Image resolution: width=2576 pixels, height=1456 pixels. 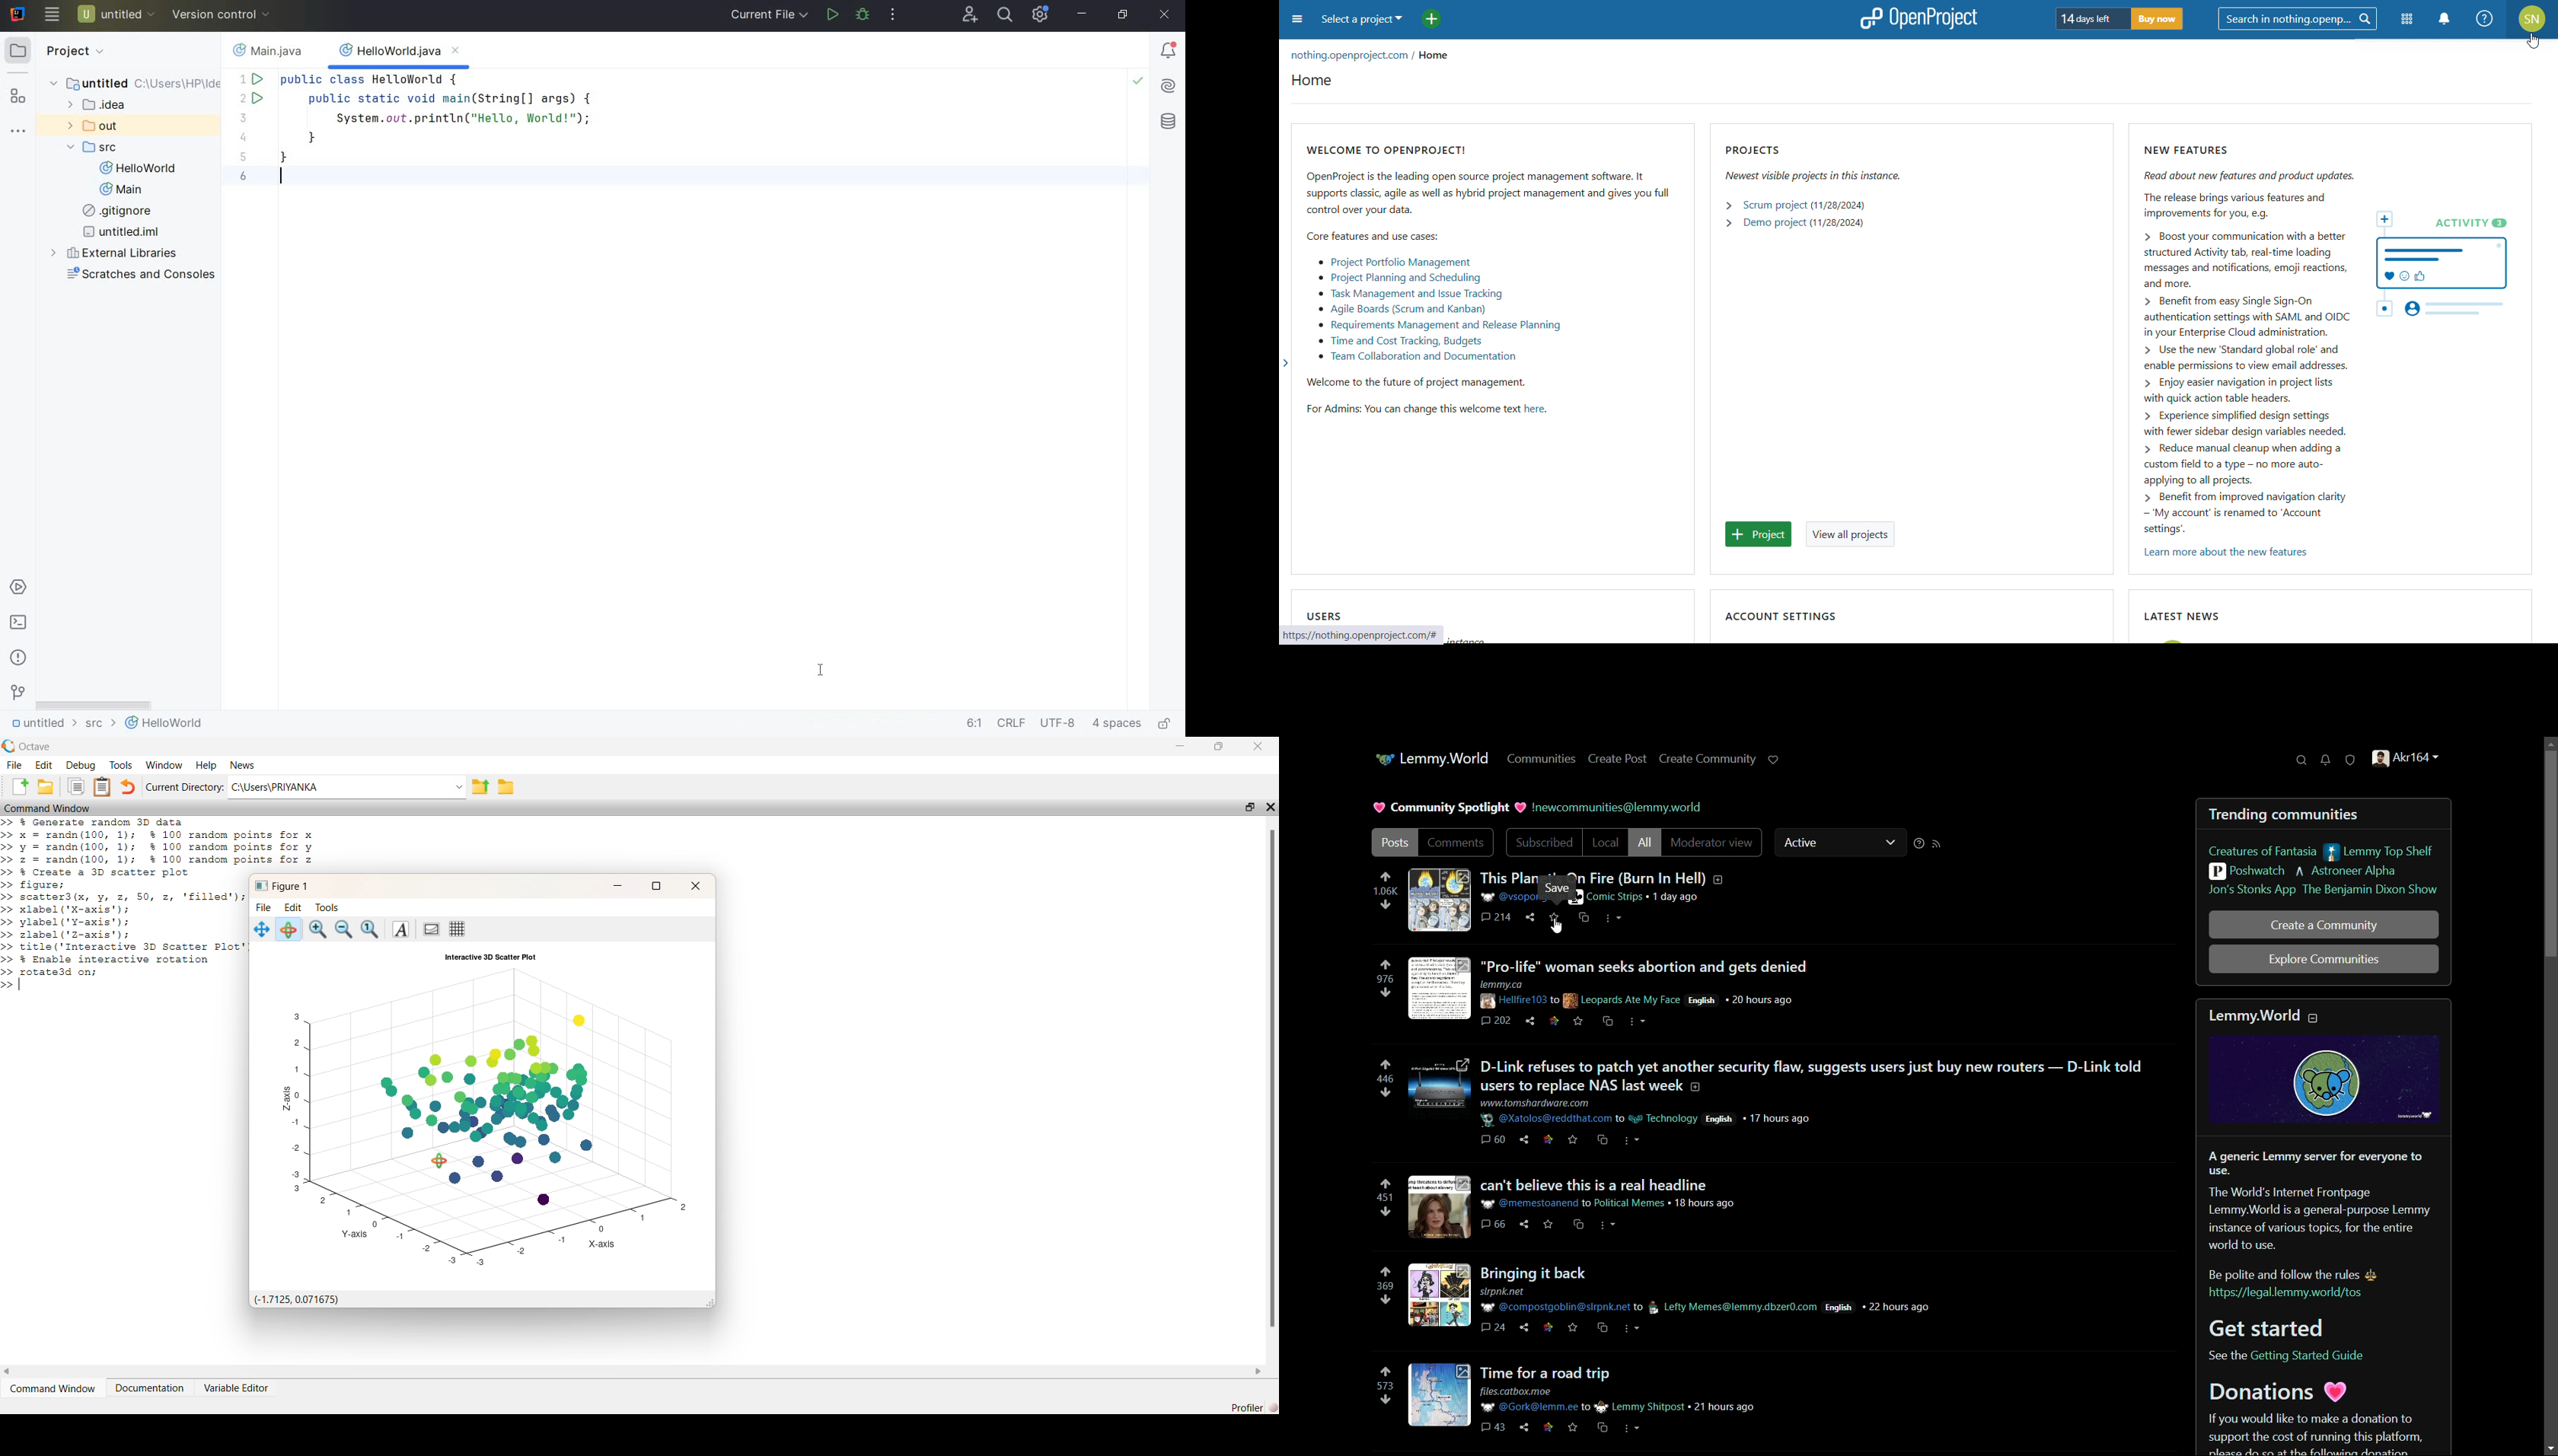 I want to click on lemmy top shelf, so click(x=2377, y=852).